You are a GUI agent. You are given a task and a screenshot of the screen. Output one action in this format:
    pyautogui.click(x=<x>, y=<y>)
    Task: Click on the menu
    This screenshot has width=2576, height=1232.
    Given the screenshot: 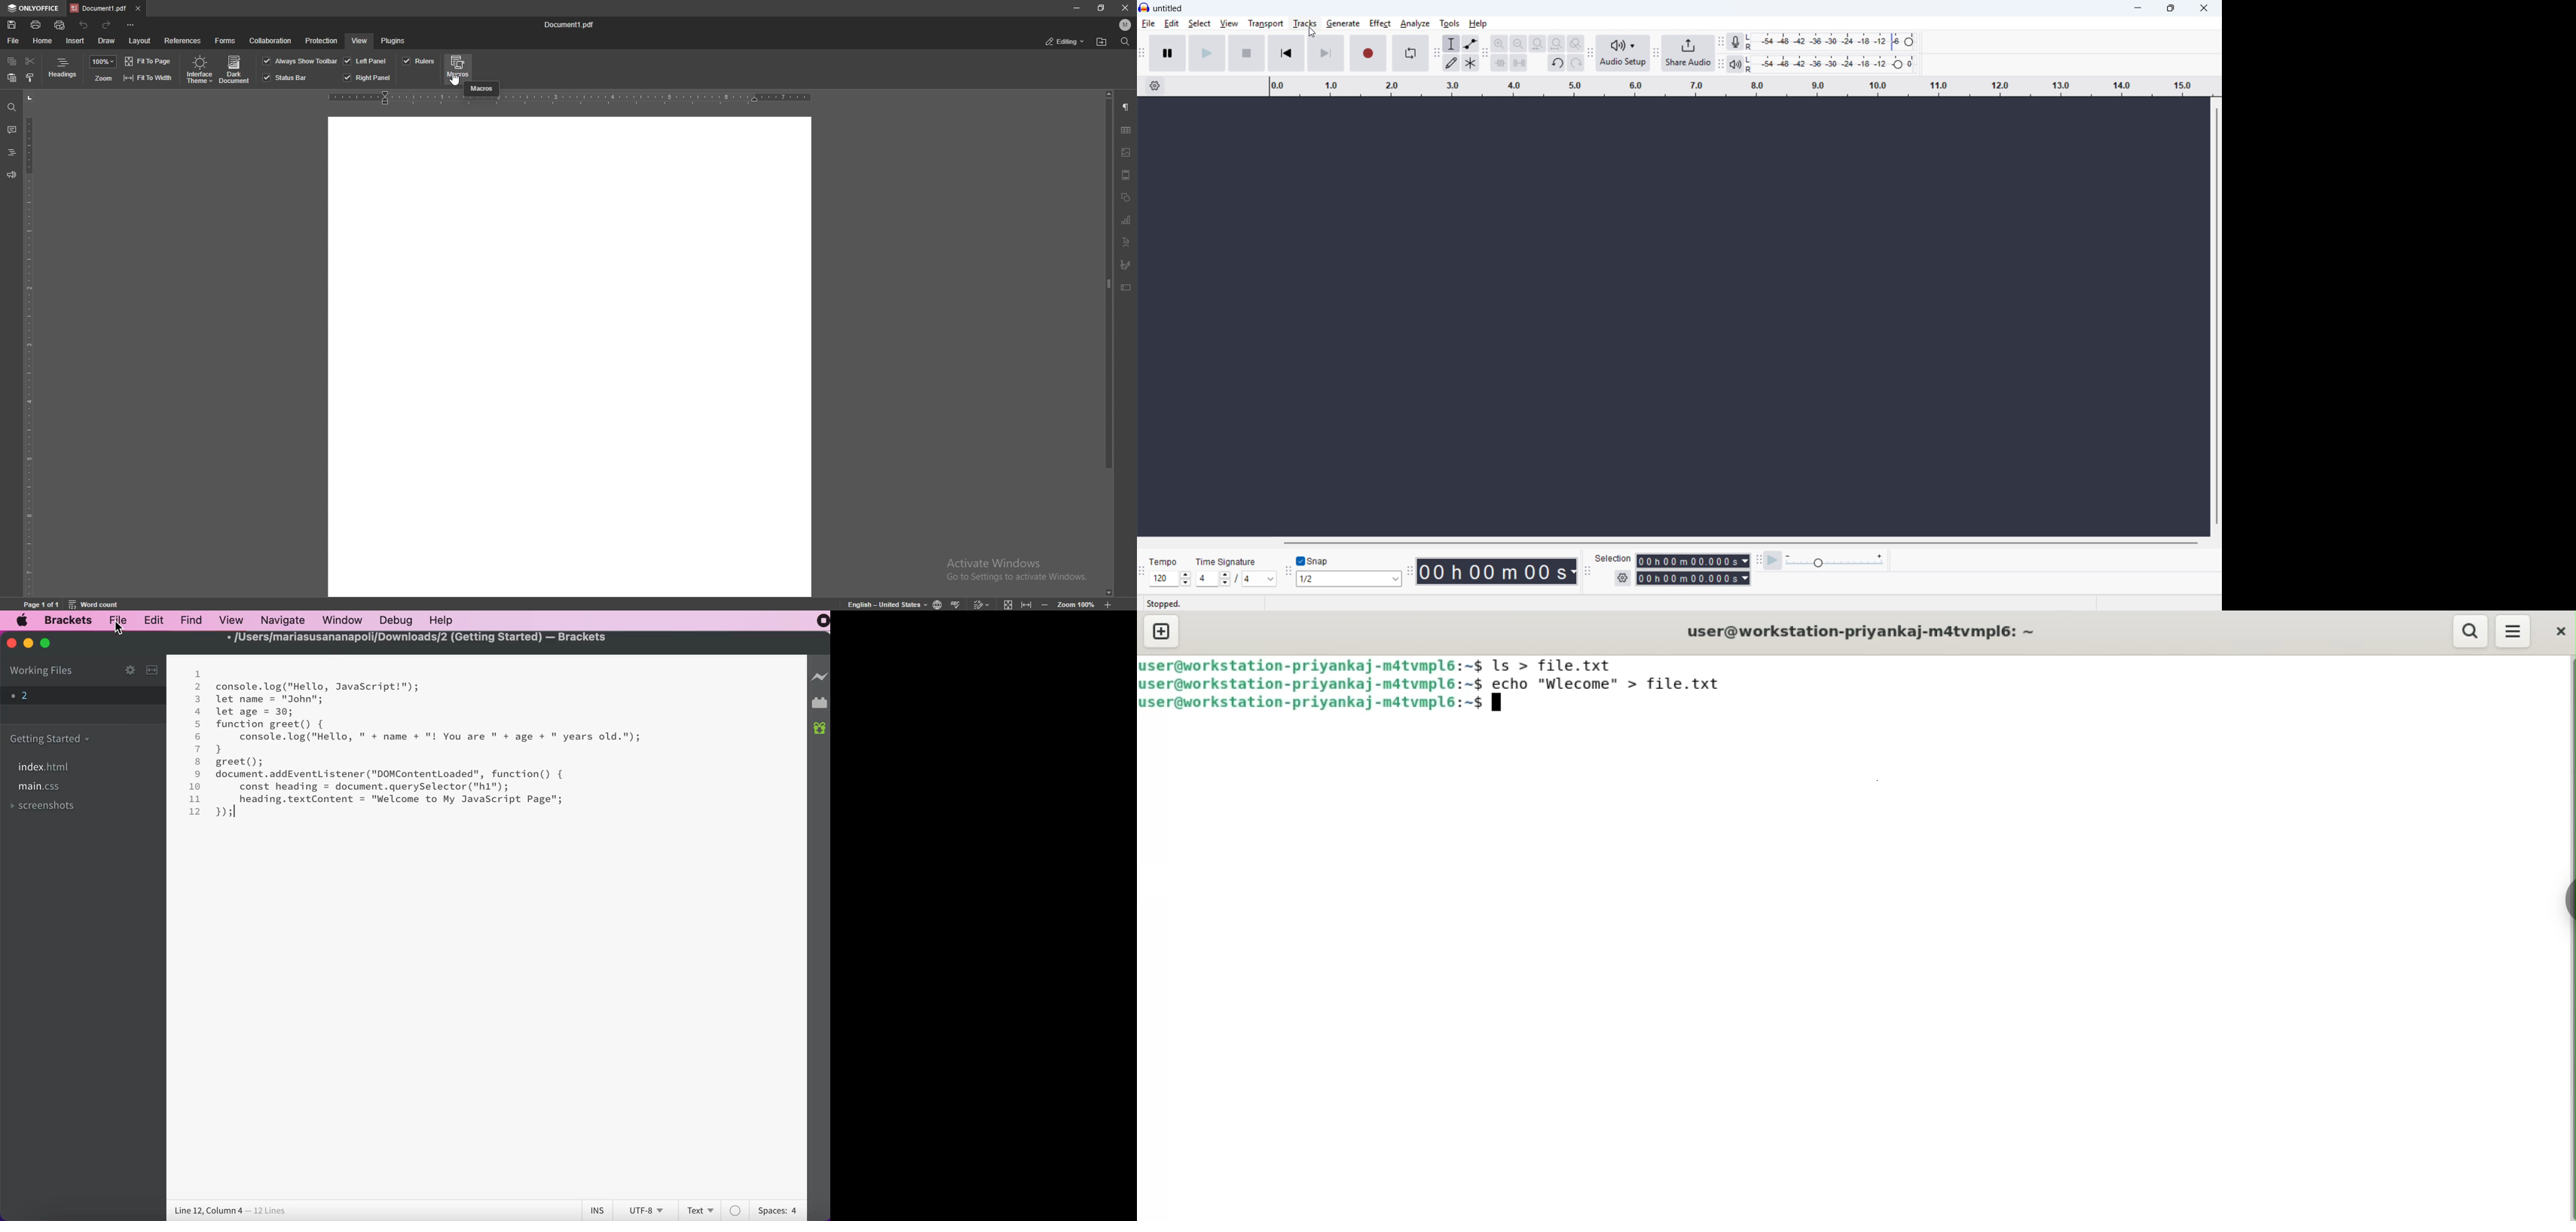 What is the action you would take?
    pyautogui.click(x=2513, y=632)
    